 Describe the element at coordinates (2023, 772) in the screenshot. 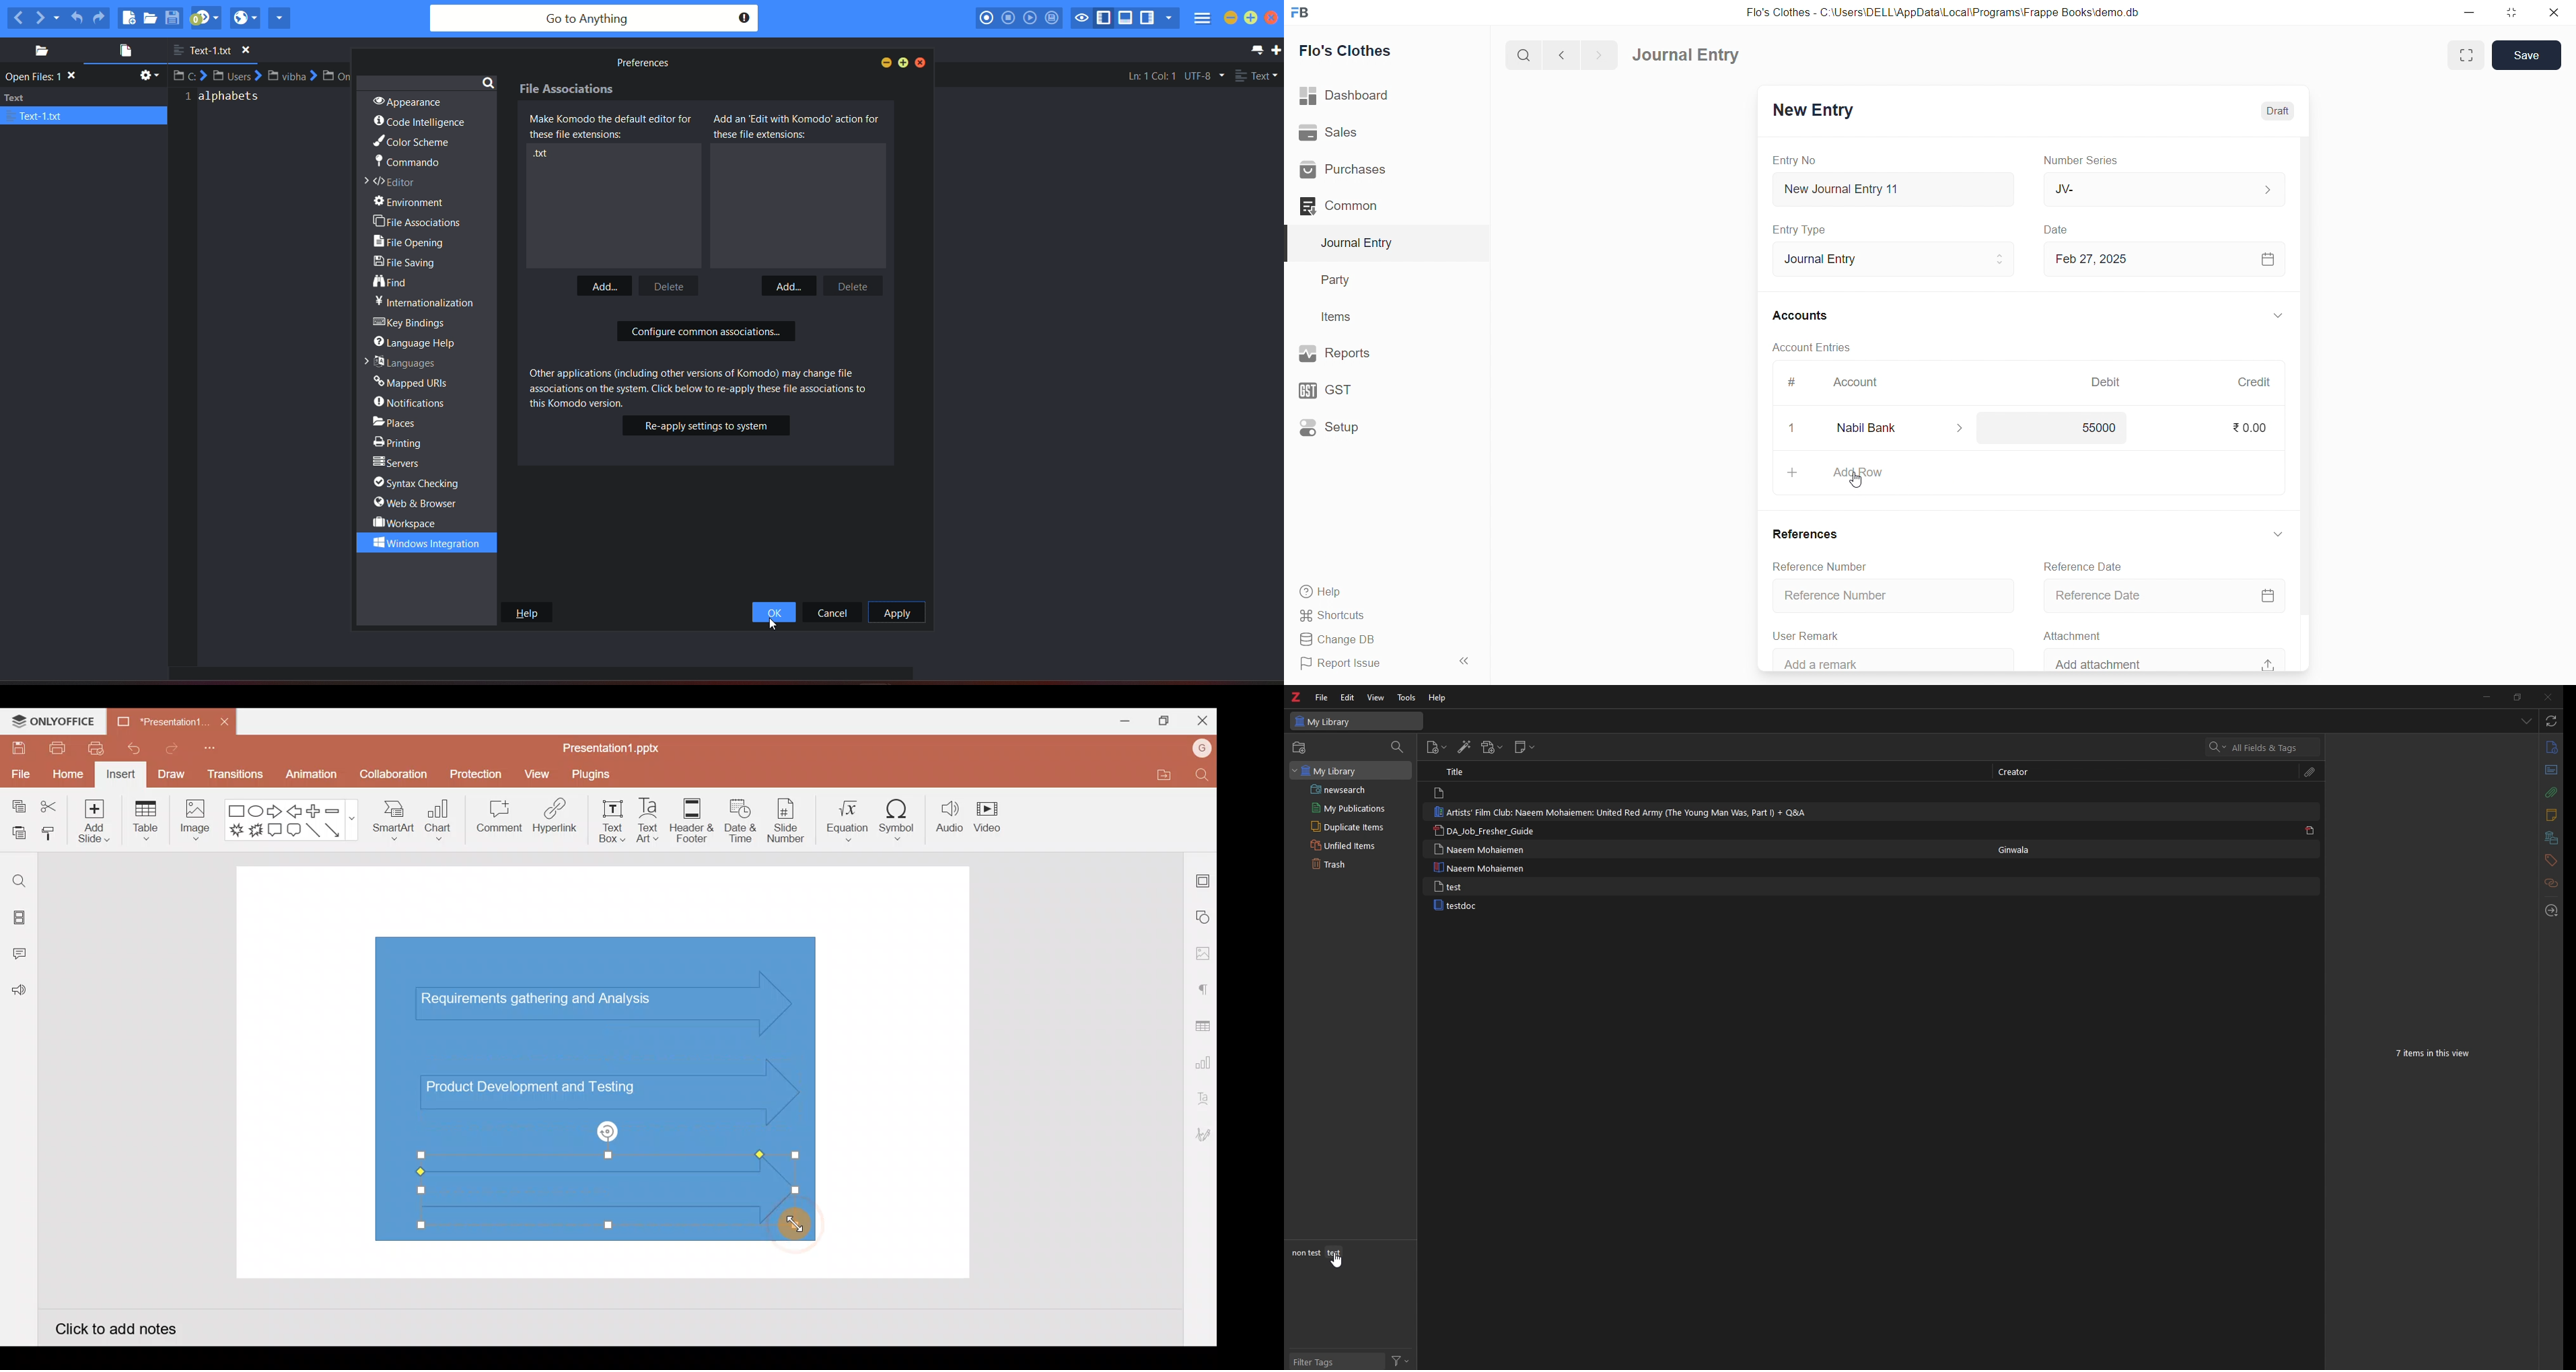

I see `creator` at that location.